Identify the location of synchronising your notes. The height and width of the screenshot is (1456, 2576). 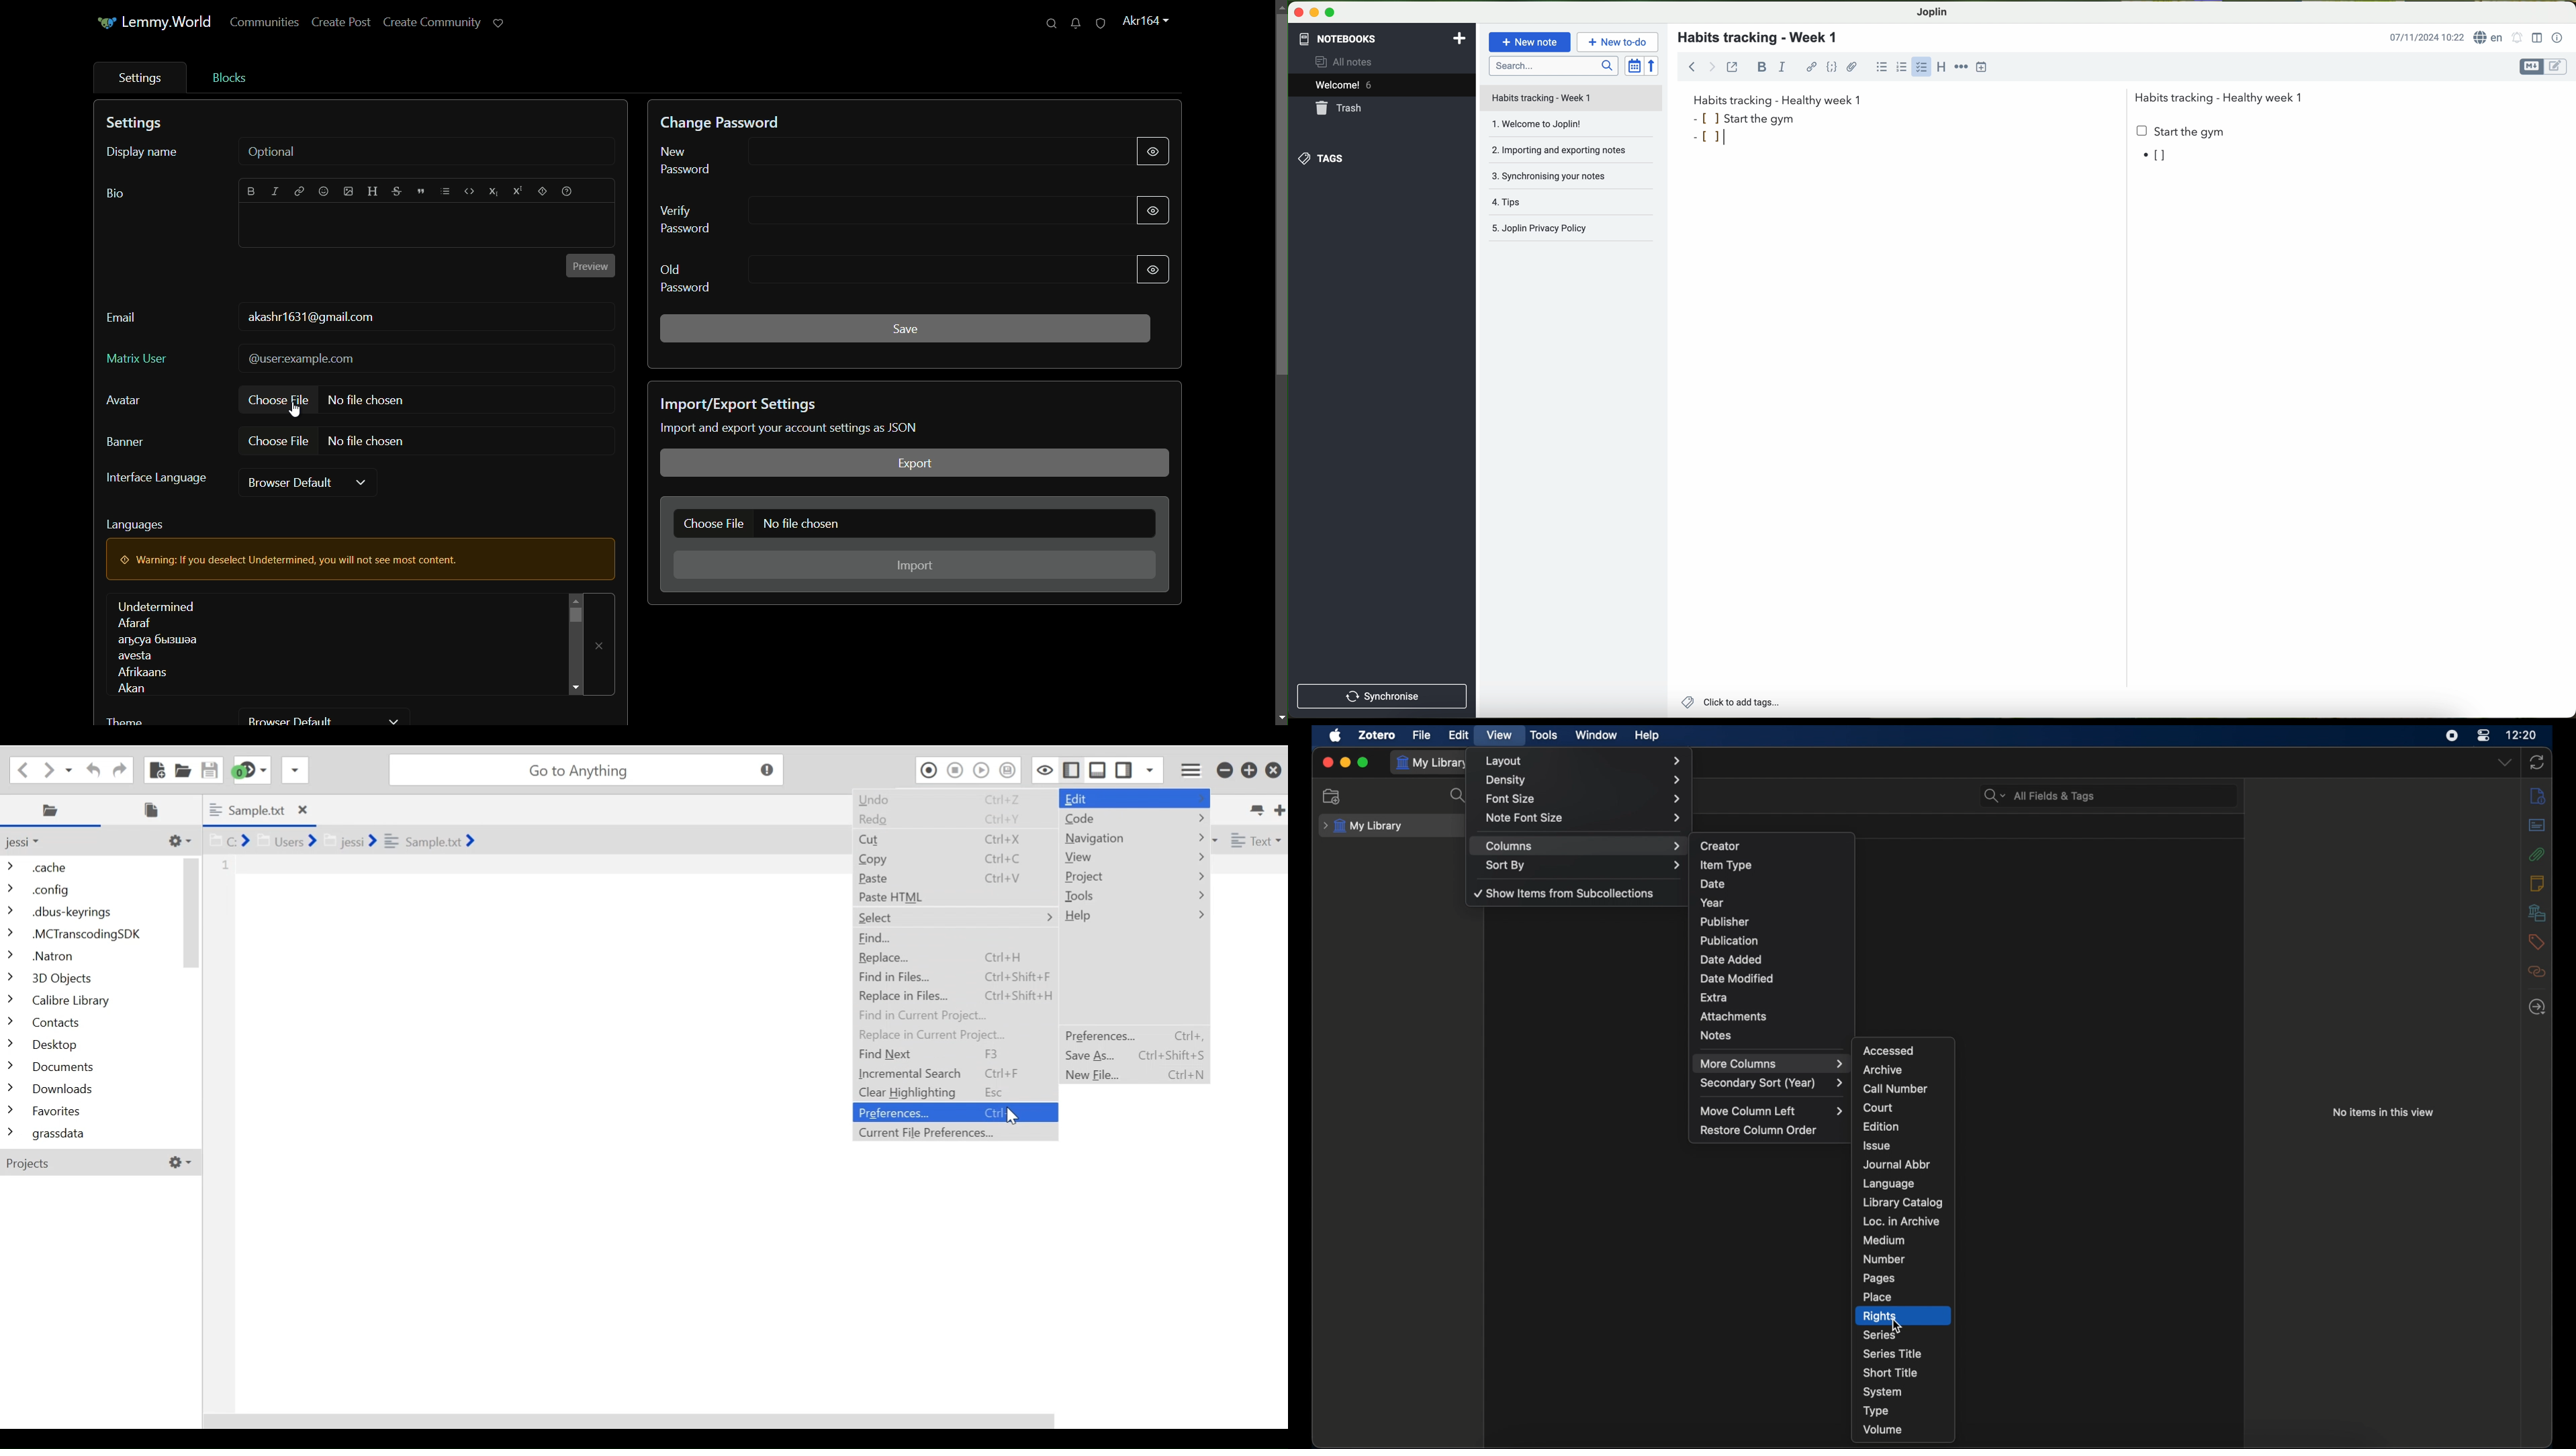
(1575, 179).